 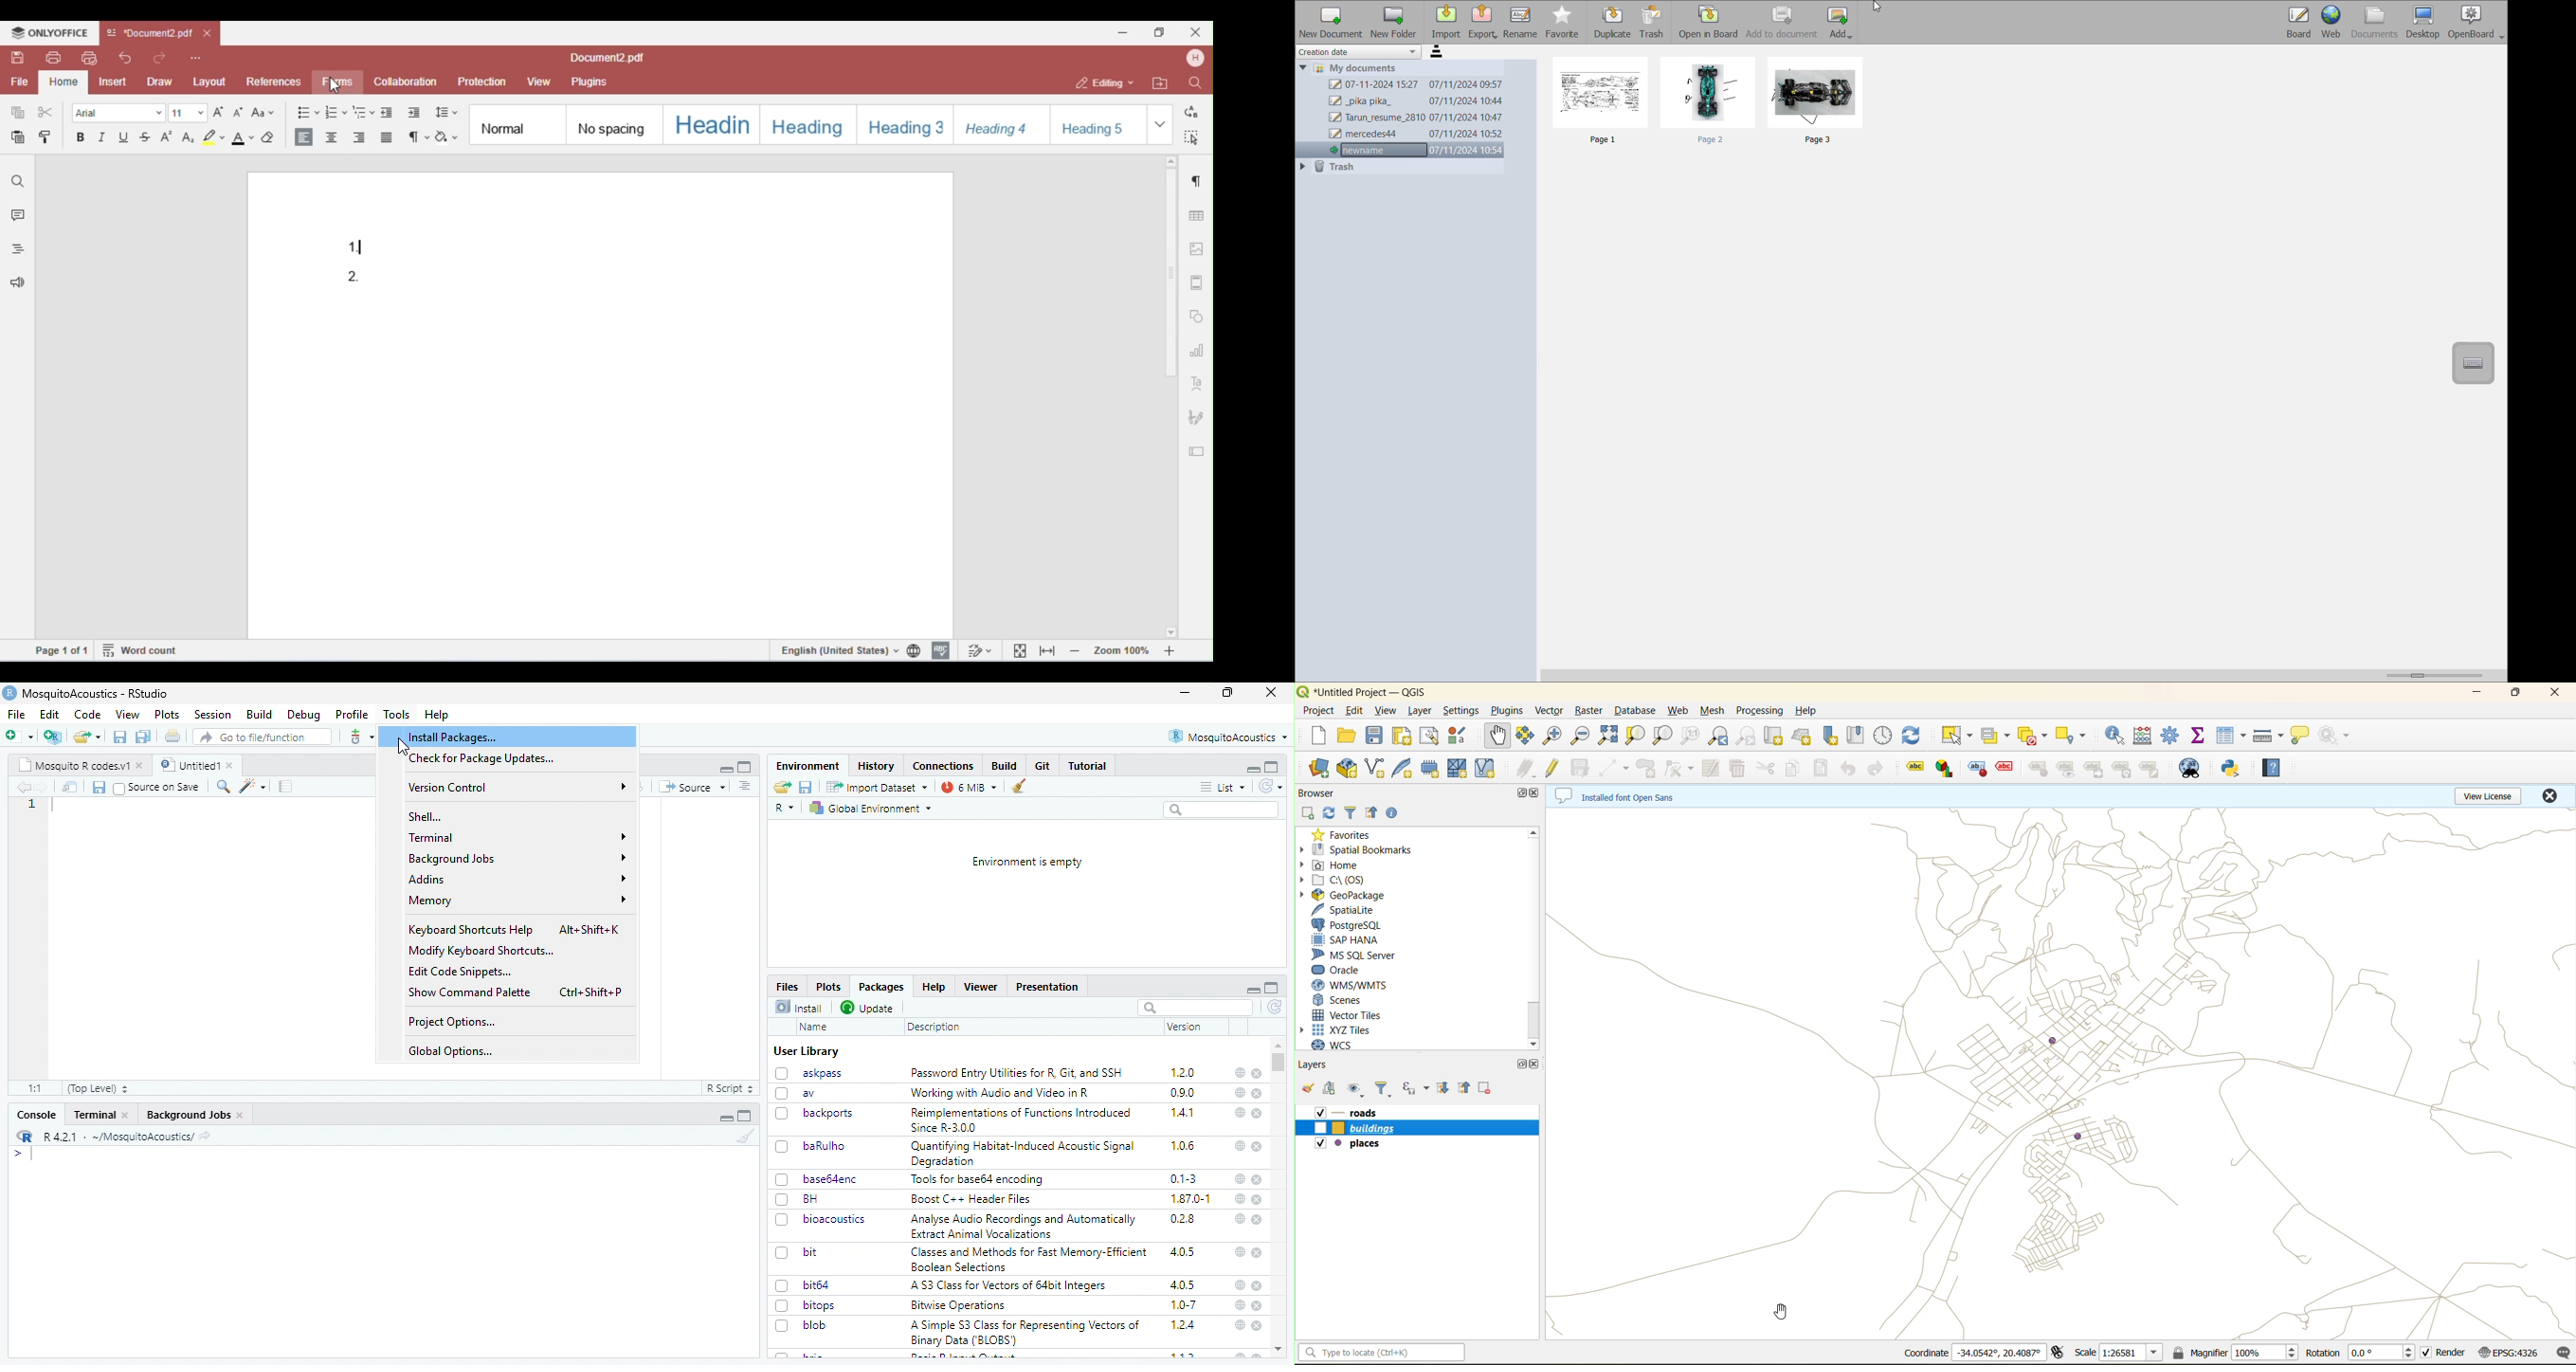 What do you see at coordinates (472, 930) in the screenshot?
I see `Keyboard Shortcuts Help` at bounding box center [472, 930].